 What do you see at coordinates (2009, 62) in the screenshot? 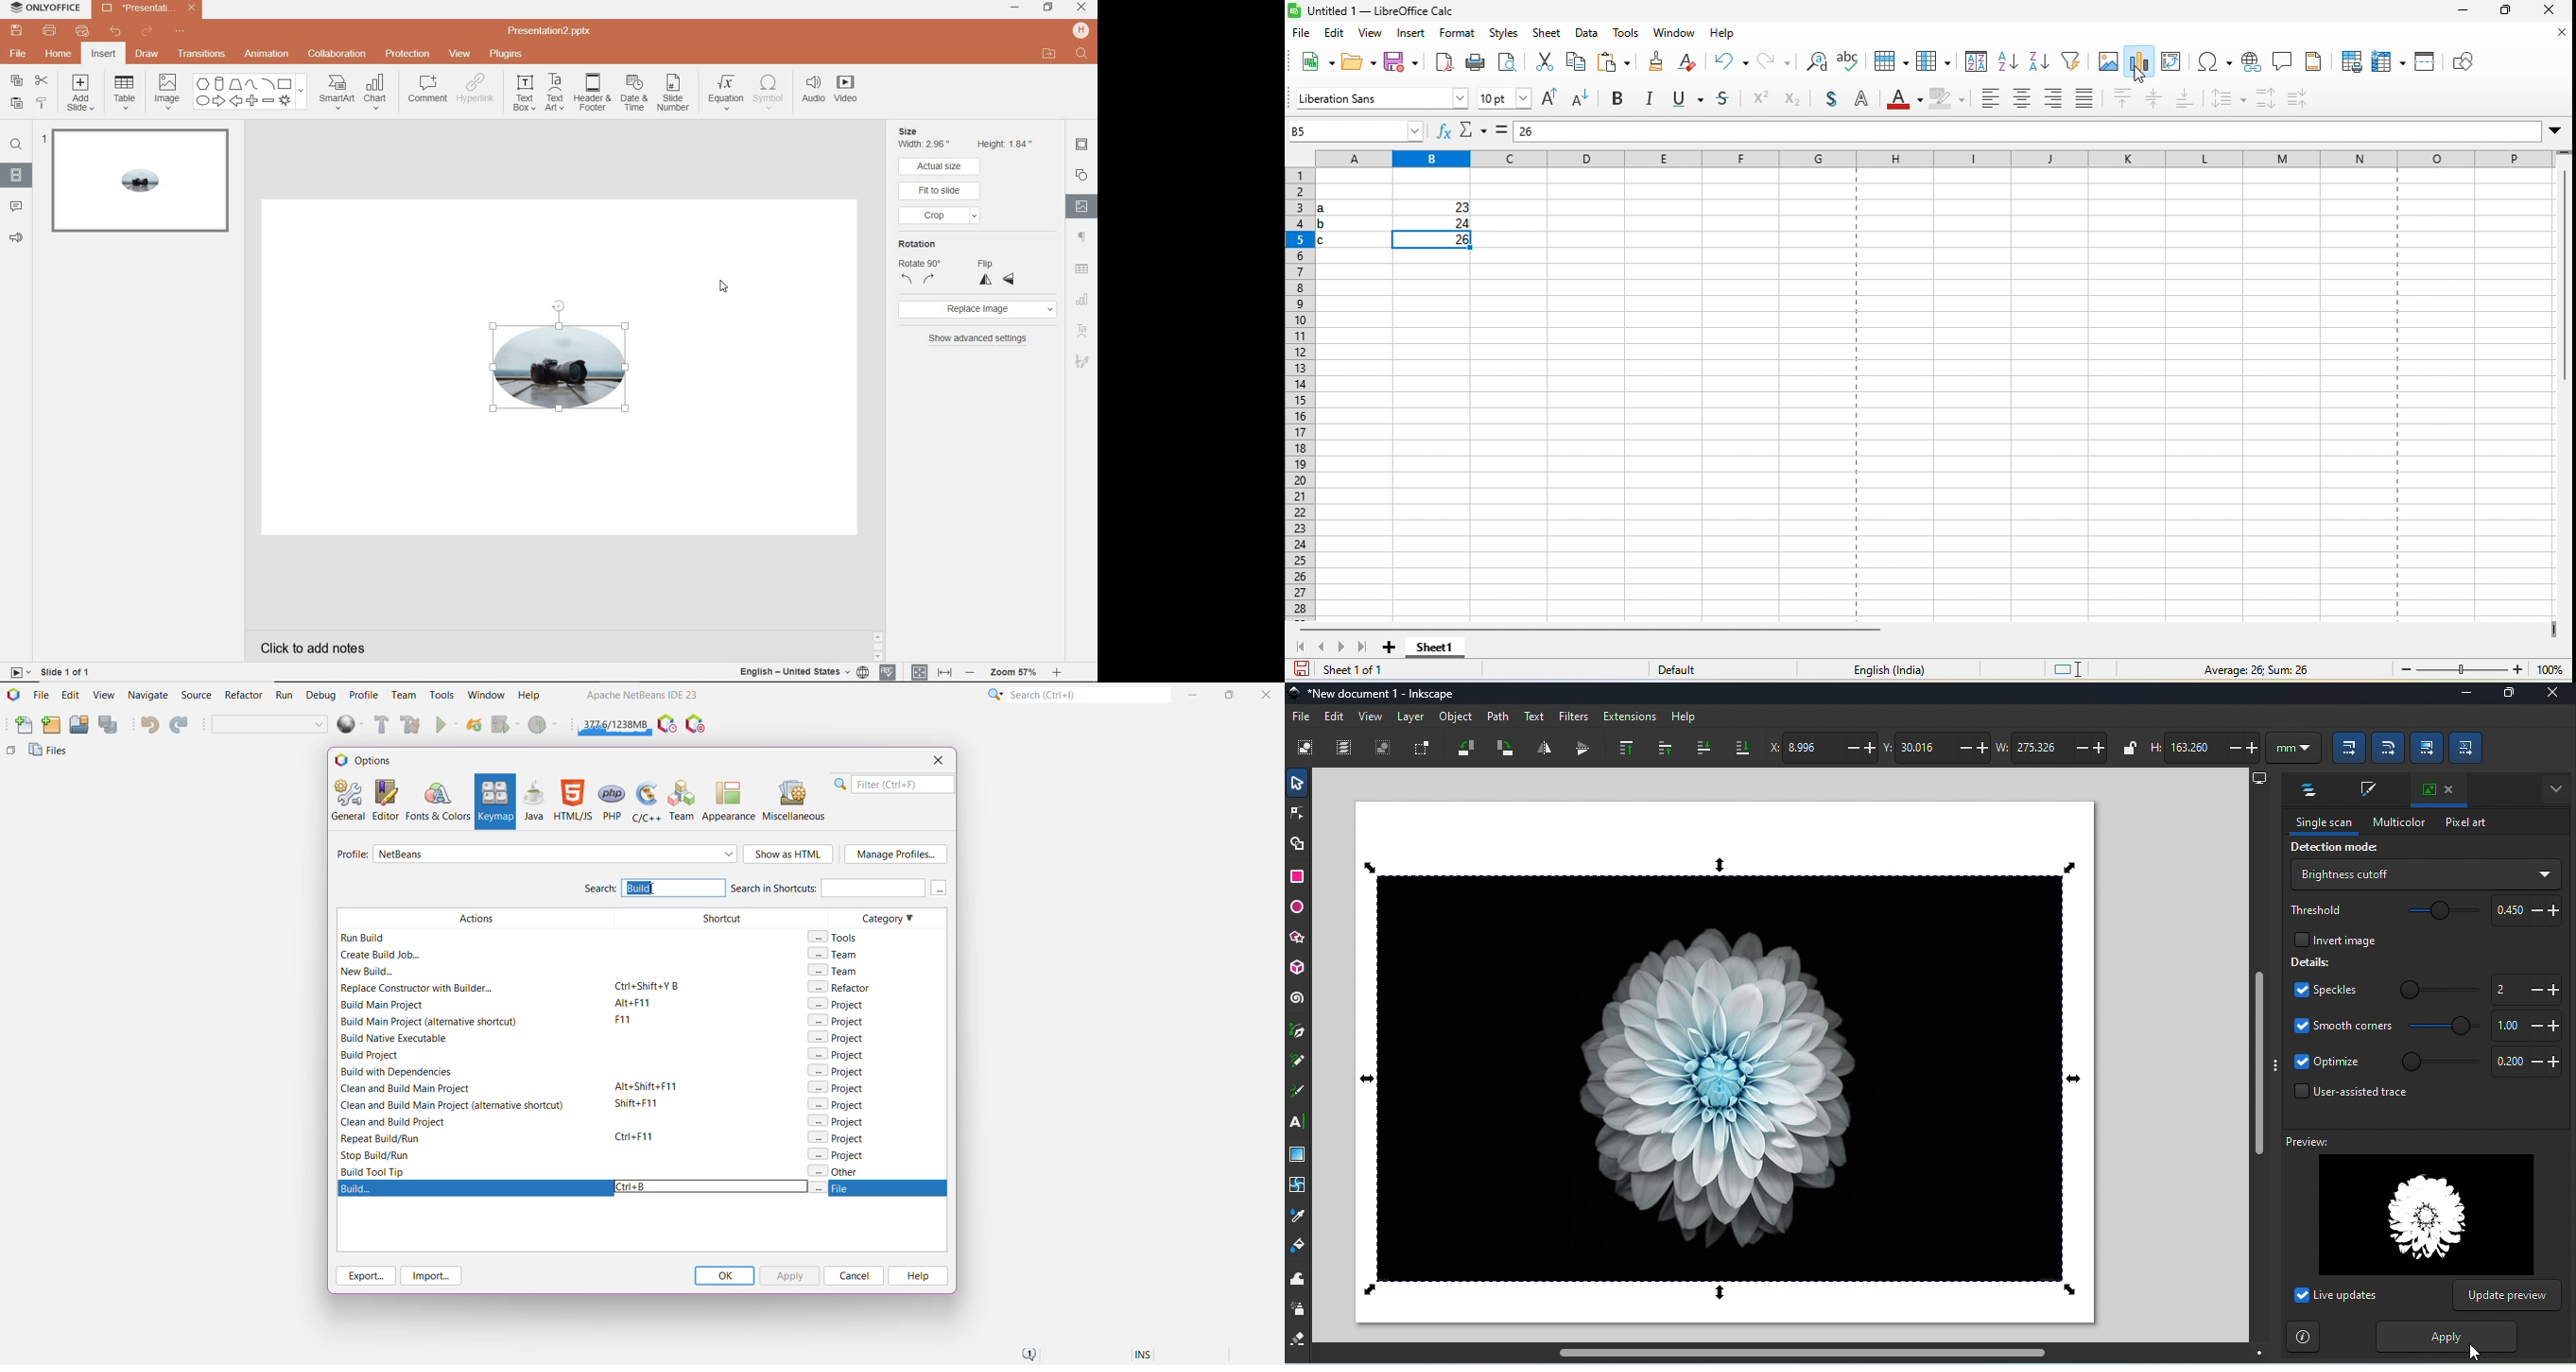
I see `sort ascending` at bounding box center [2009, 62].